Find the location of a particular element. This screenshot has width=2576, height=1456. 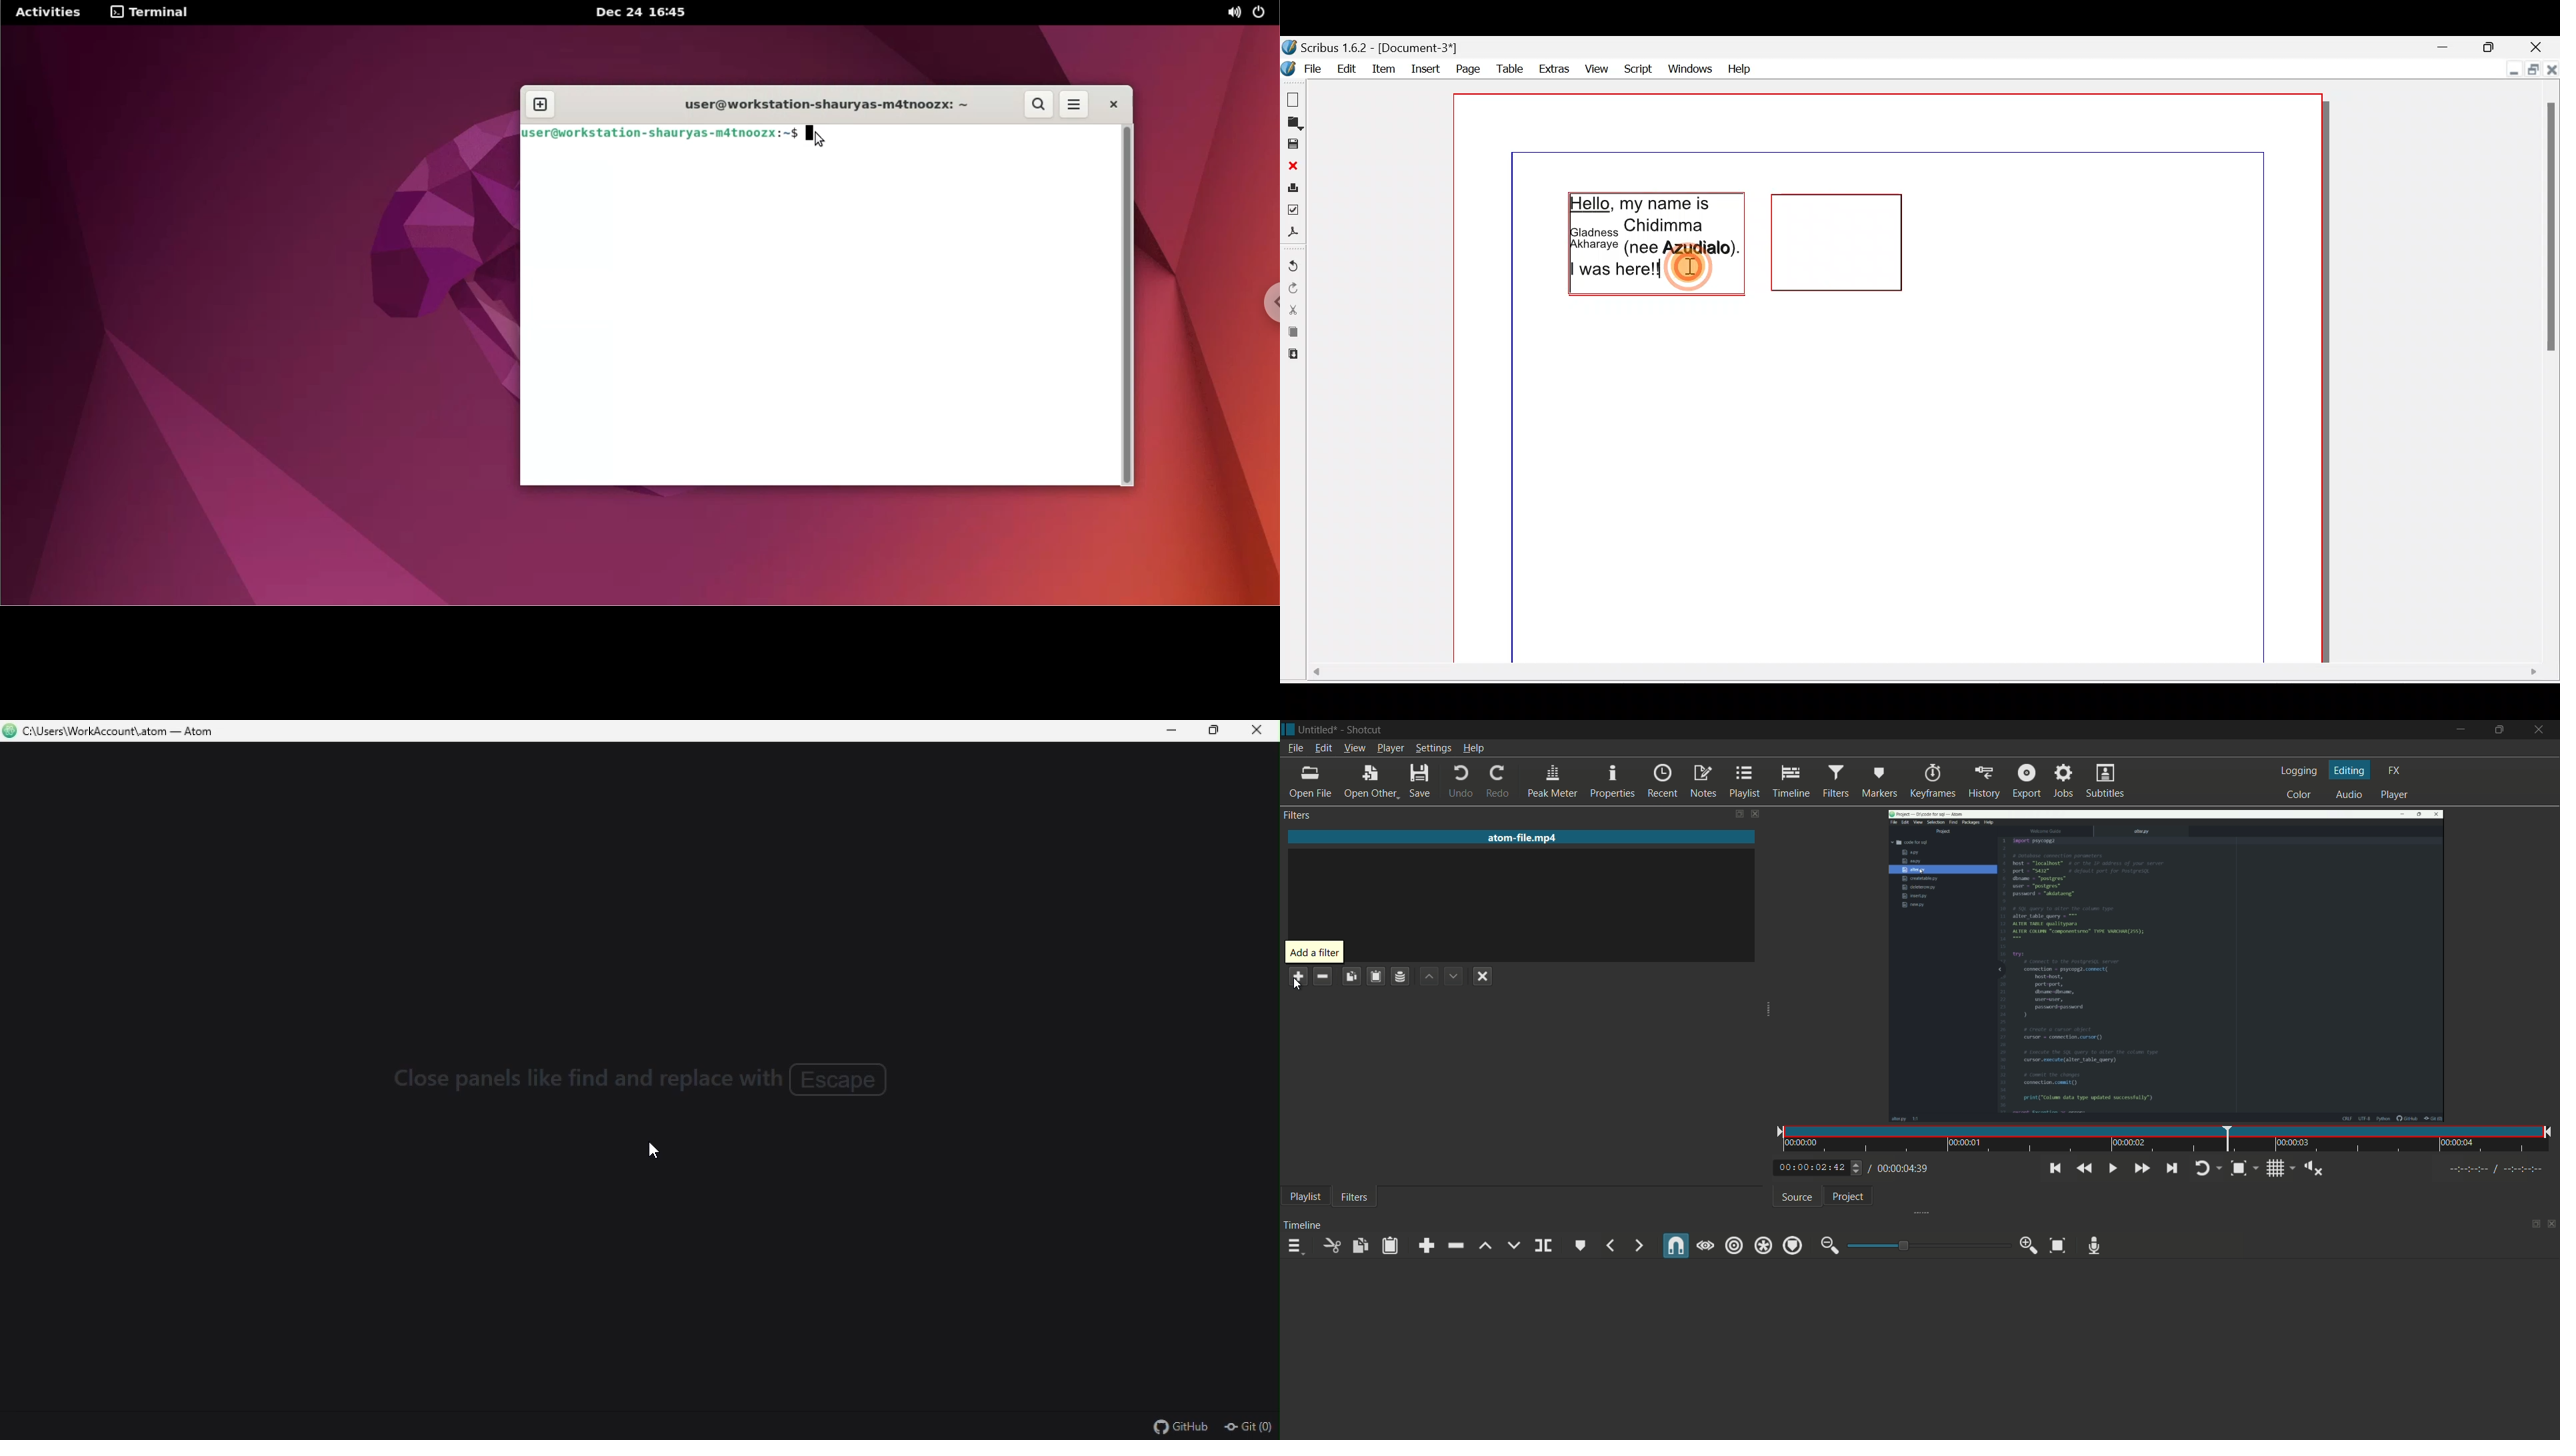

history is located at coordinates (1983, 781).